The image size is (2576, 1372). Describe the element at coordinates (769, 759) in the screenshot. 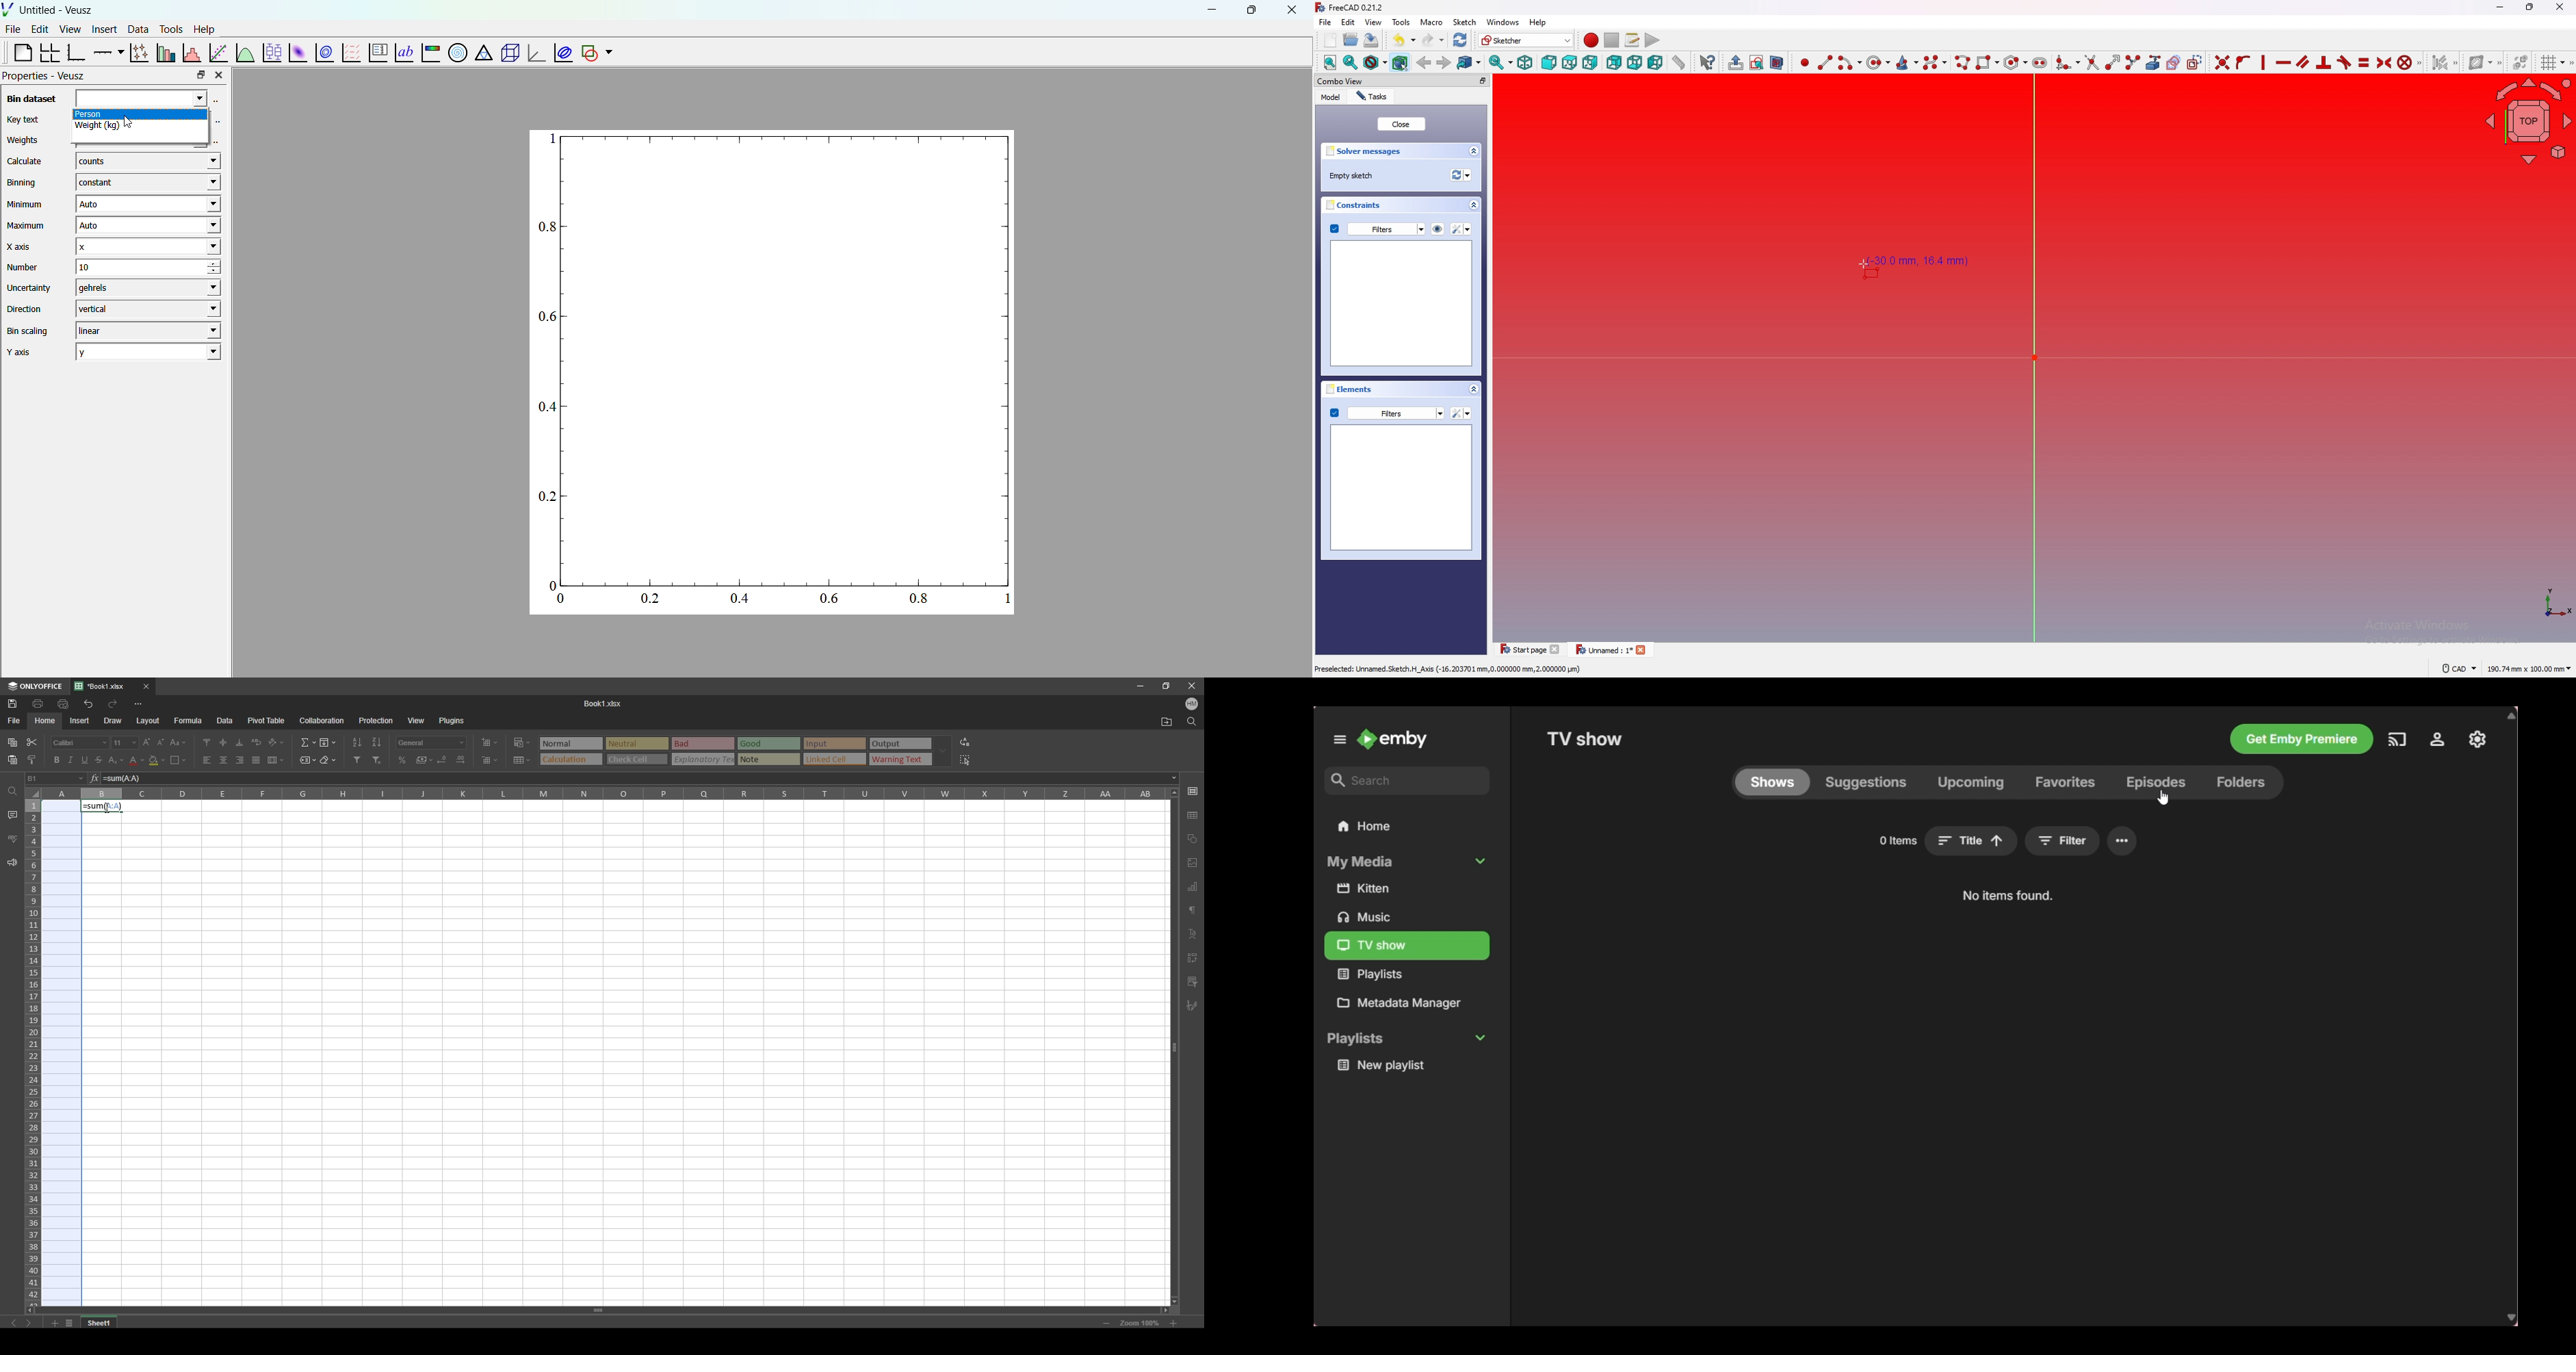

I see `Note` at that location.